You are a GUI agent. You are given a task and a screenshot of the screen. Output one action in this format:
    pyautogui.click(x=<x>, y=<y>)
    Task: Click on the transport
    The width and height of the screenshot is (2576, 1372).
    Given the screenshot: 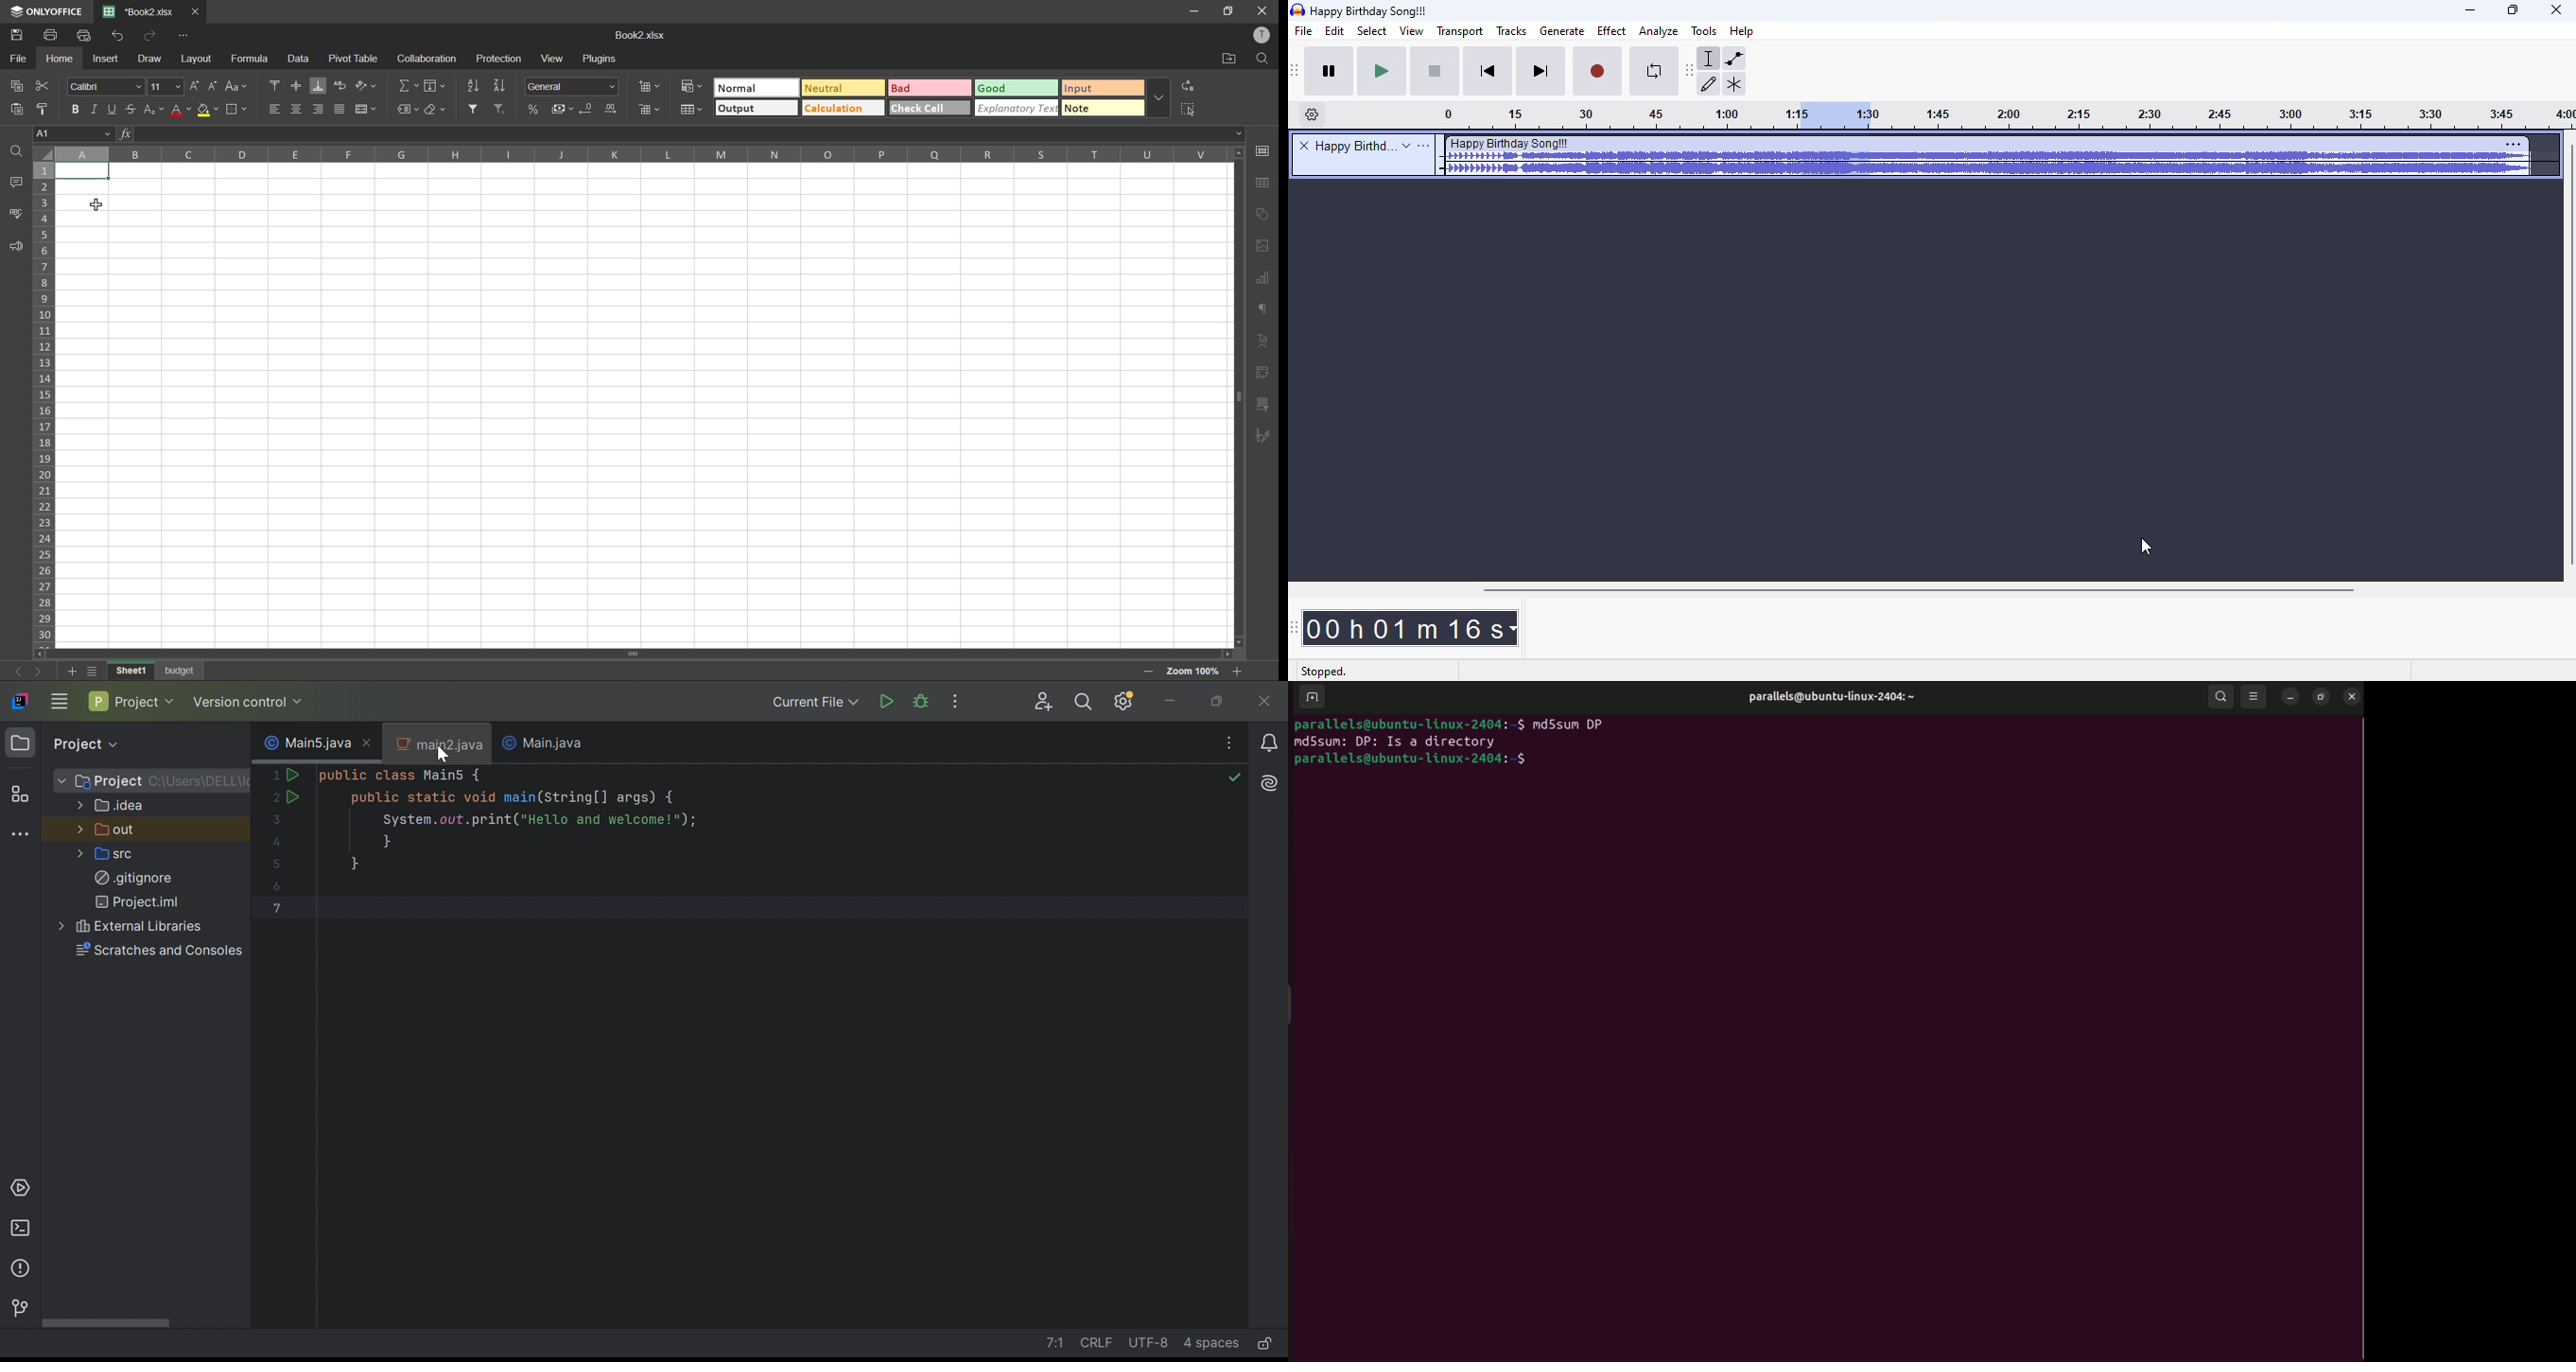 What is the action you would take?
    pyautogui.click(x=1458, y=31)
    